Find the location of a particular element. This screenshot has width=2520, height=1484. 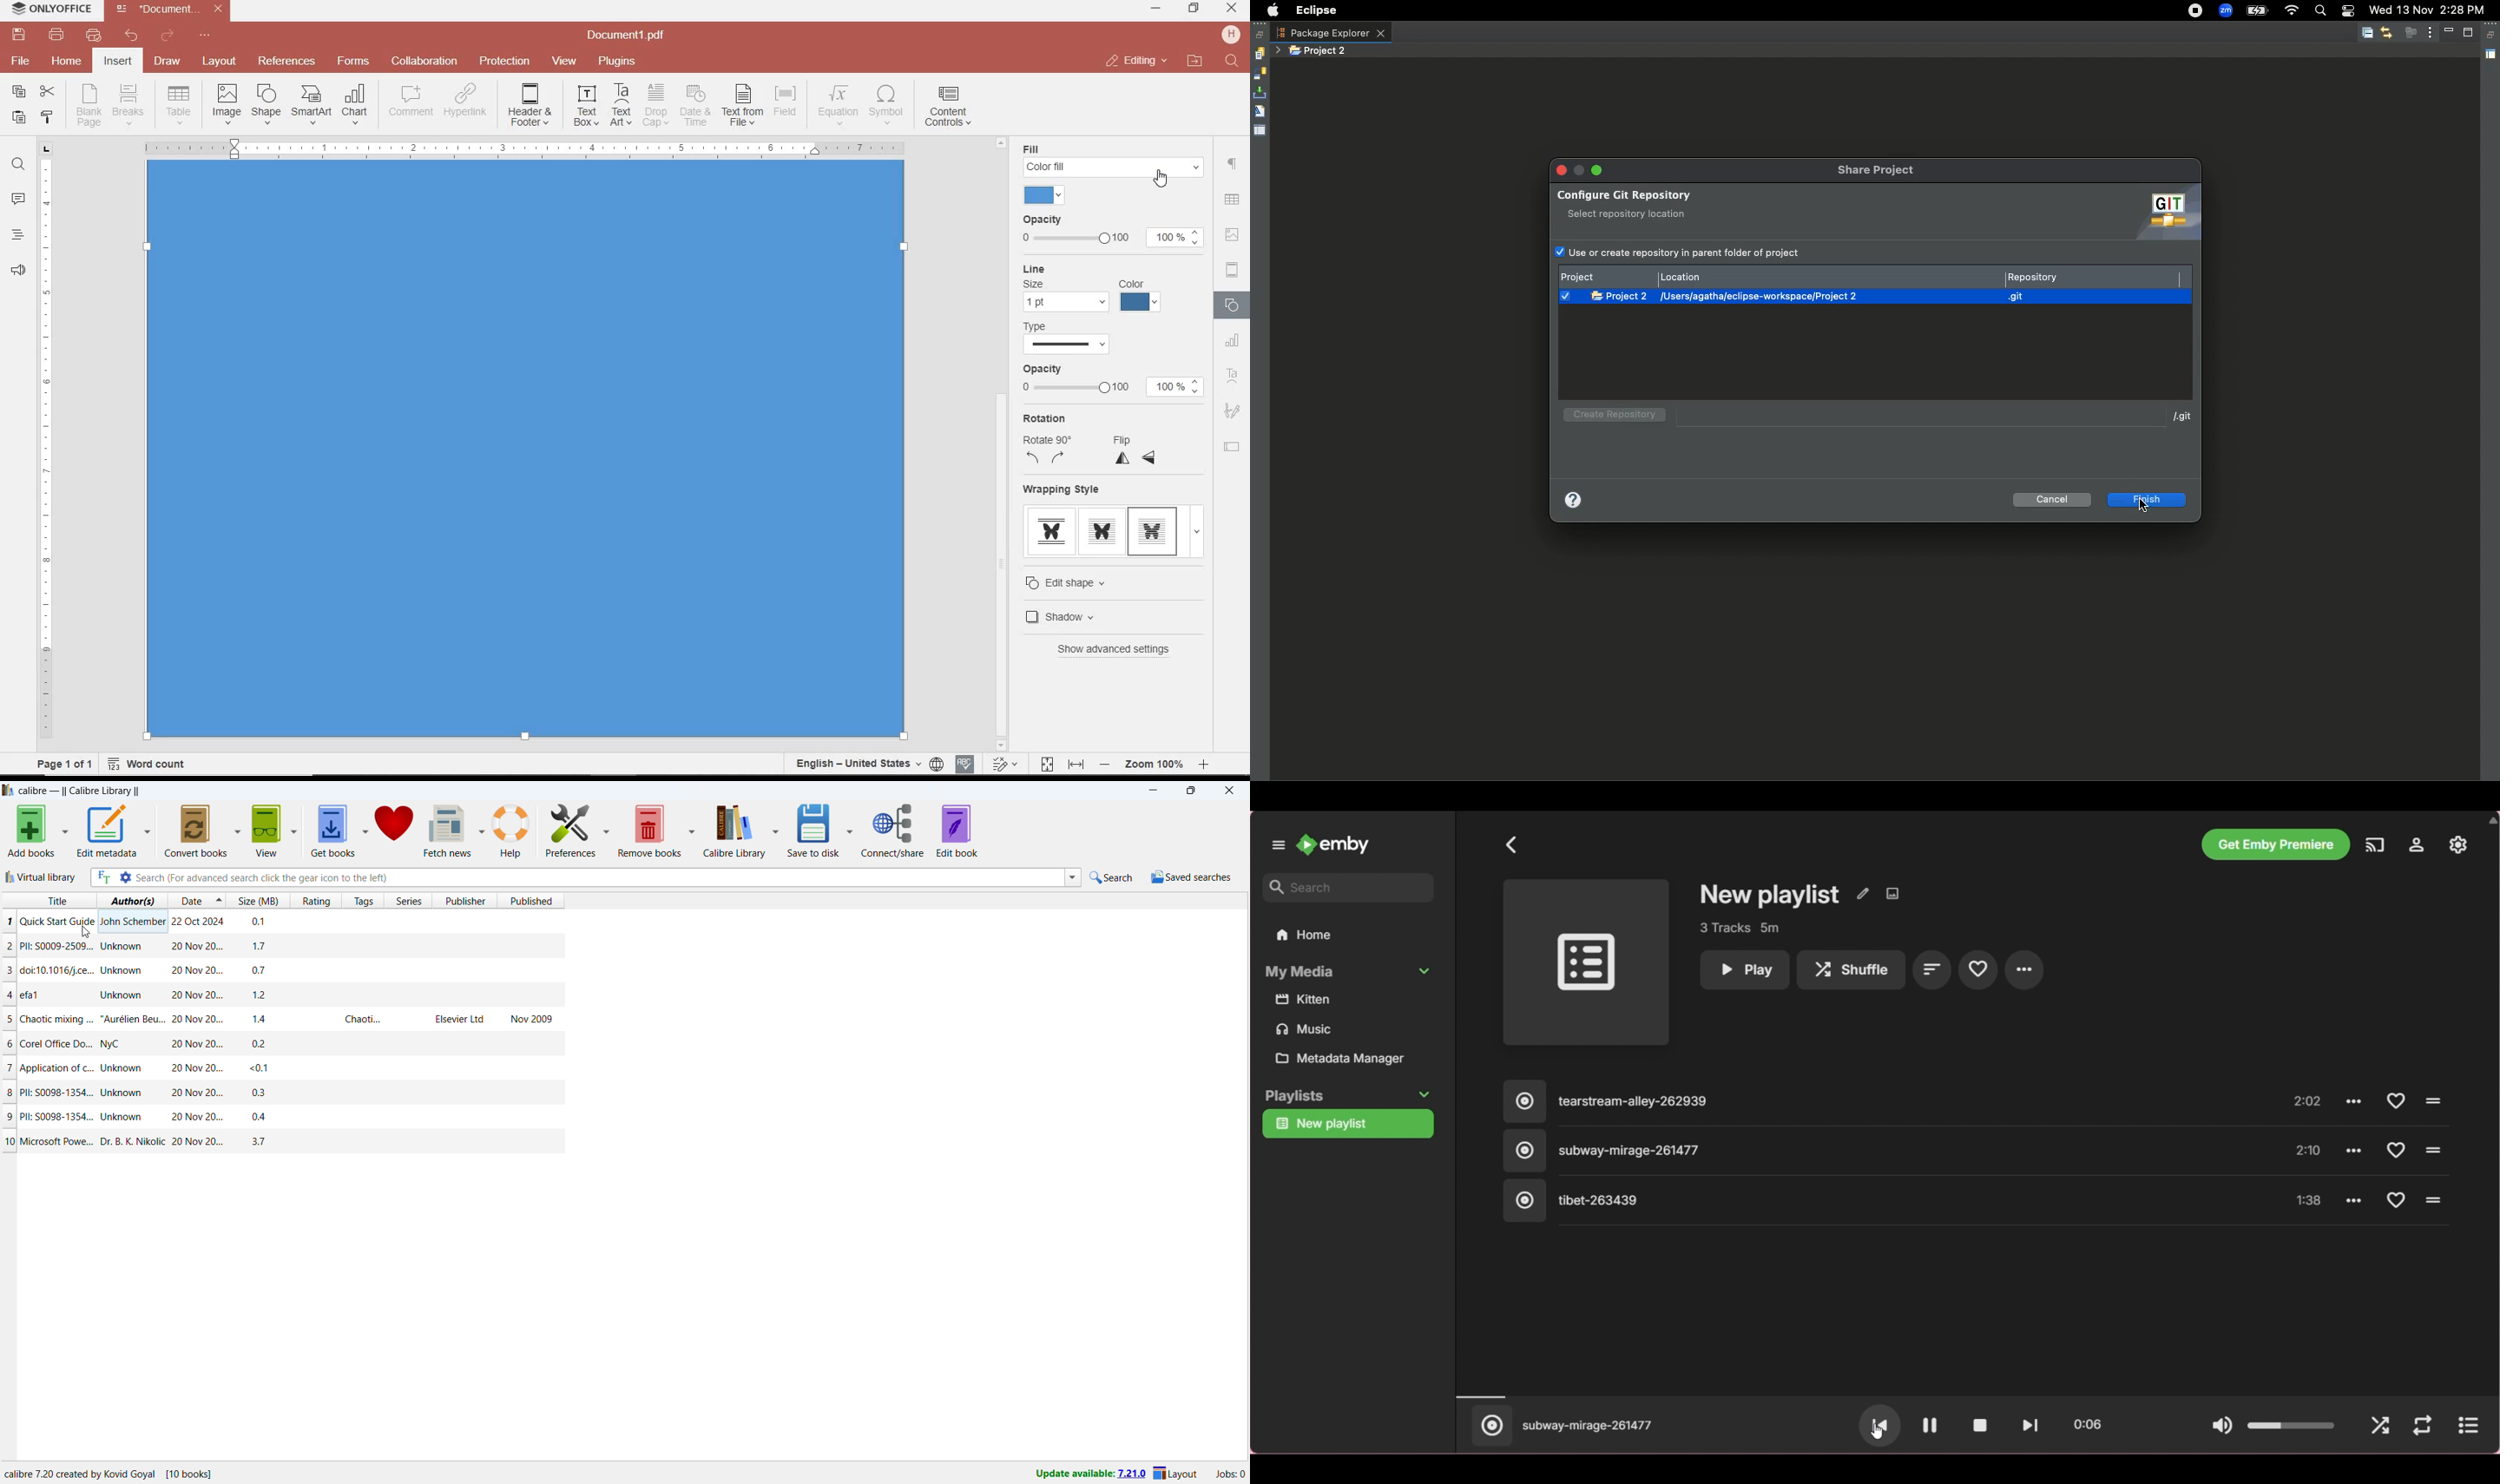

file is located at coordinates (22, 61).